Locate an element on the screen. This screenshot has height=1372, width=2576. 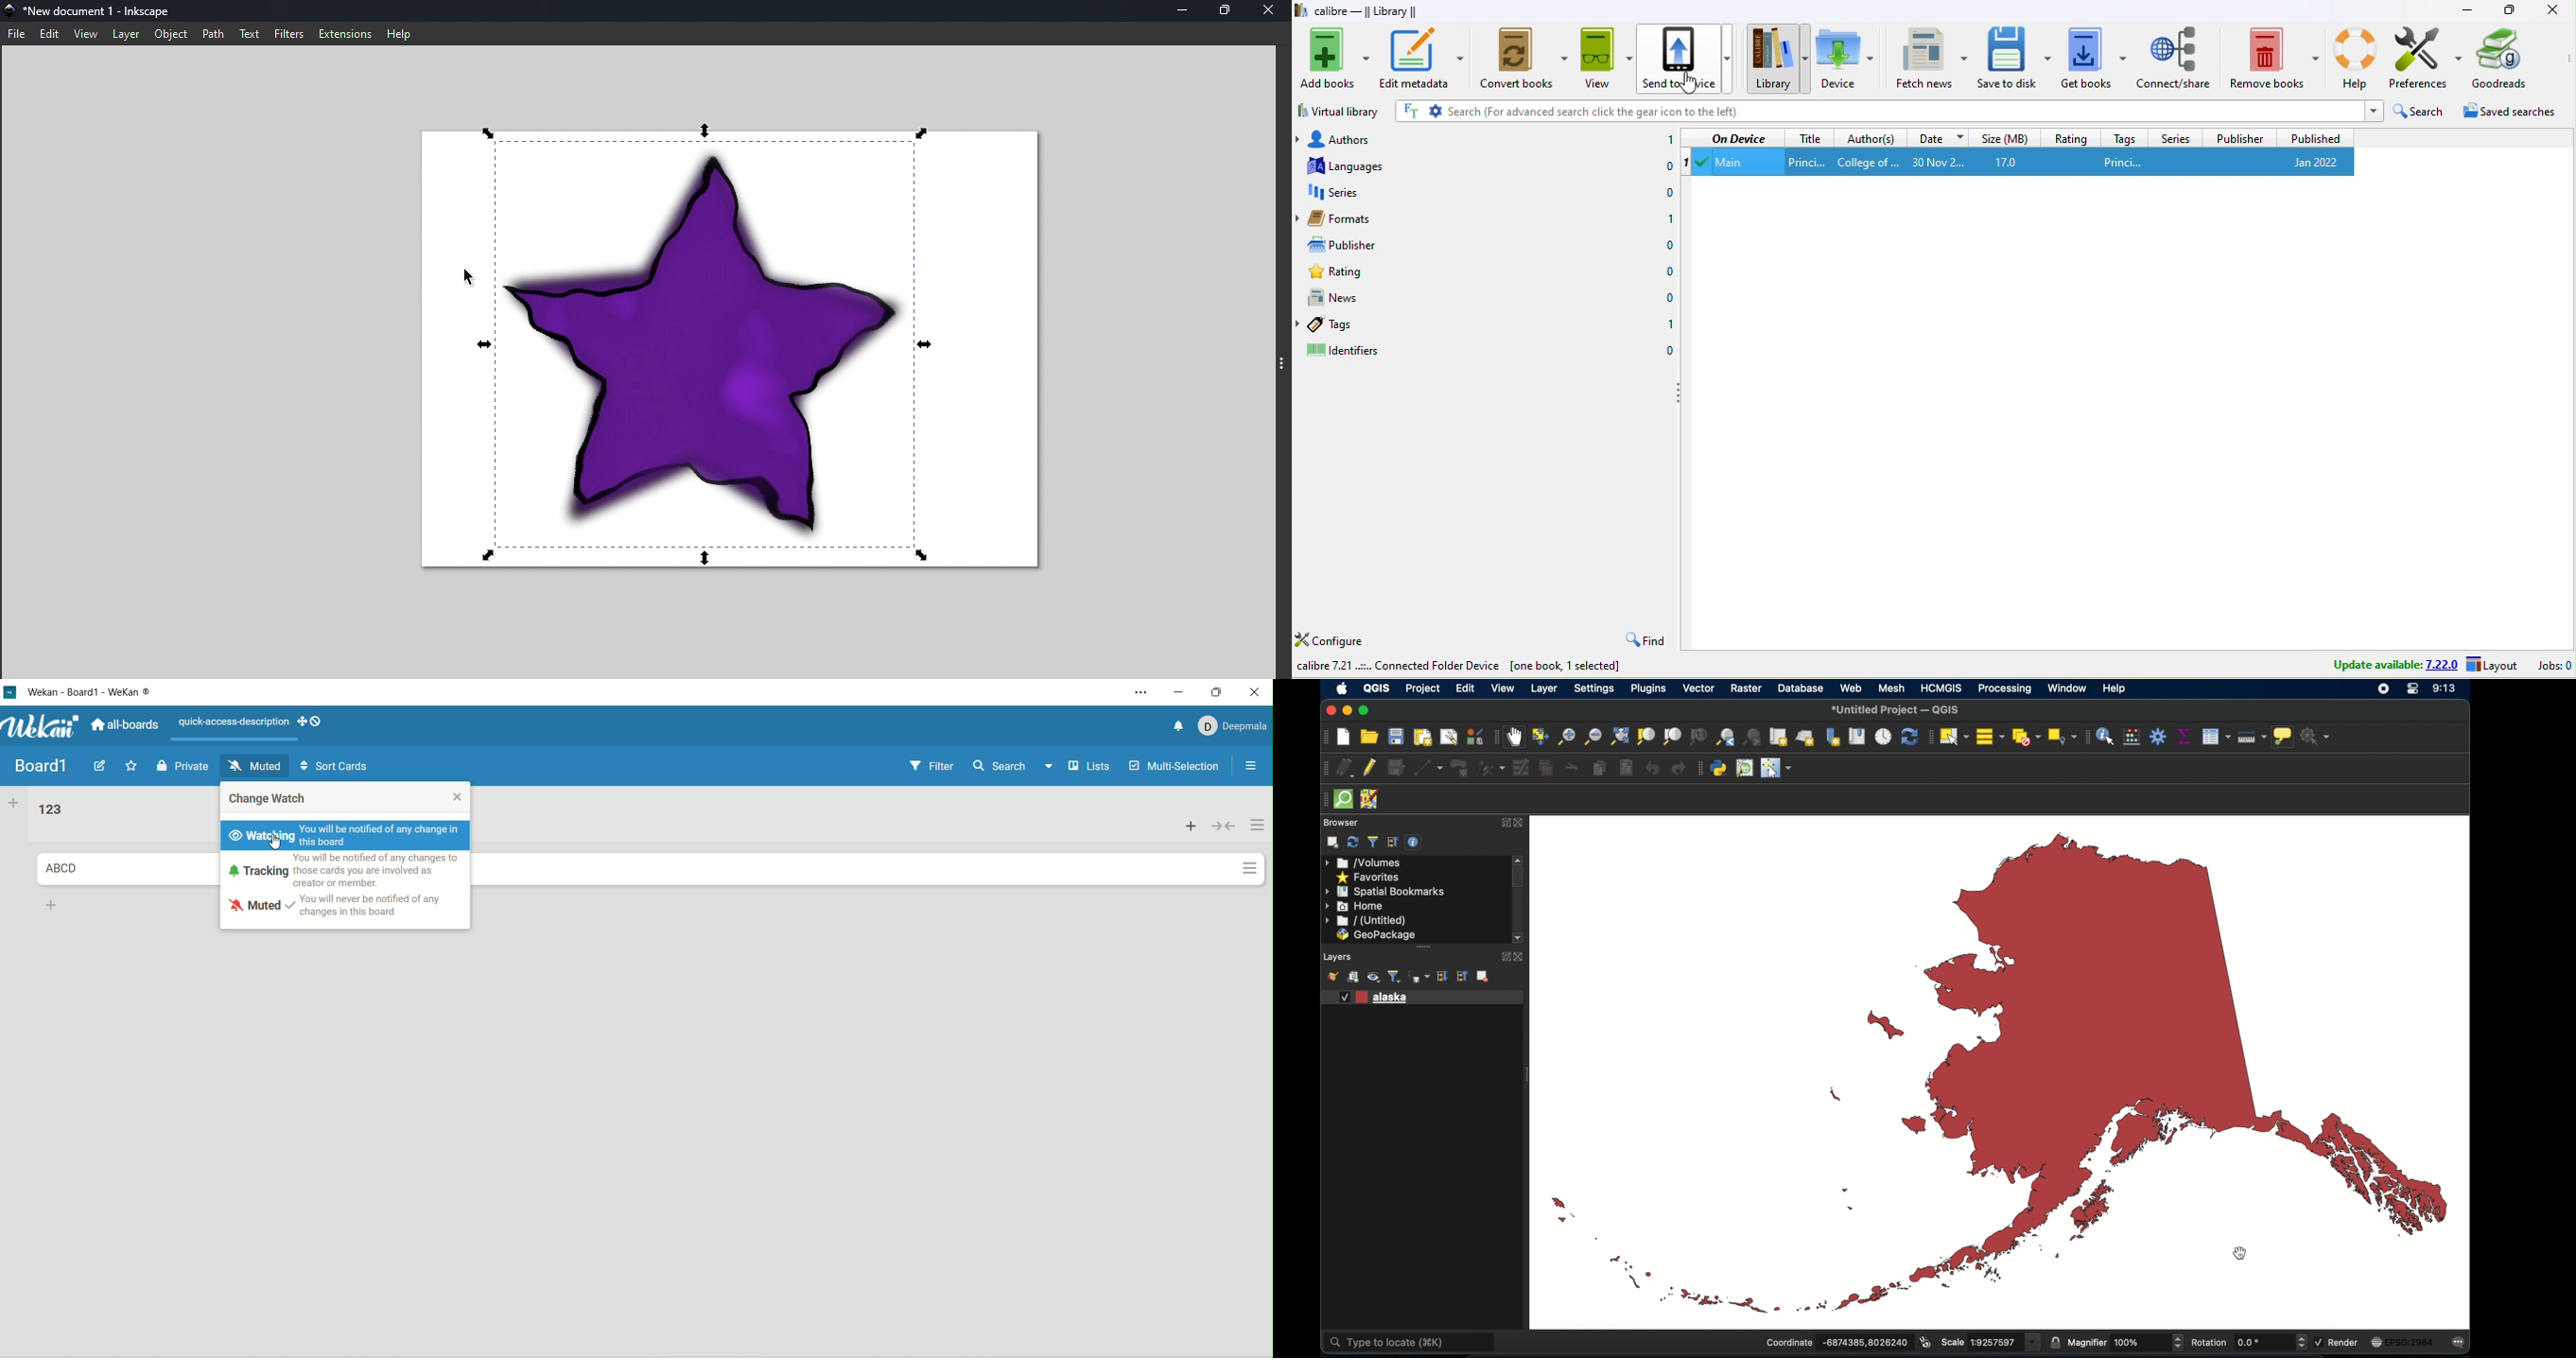
layout is located at coordinates (2492, 663).